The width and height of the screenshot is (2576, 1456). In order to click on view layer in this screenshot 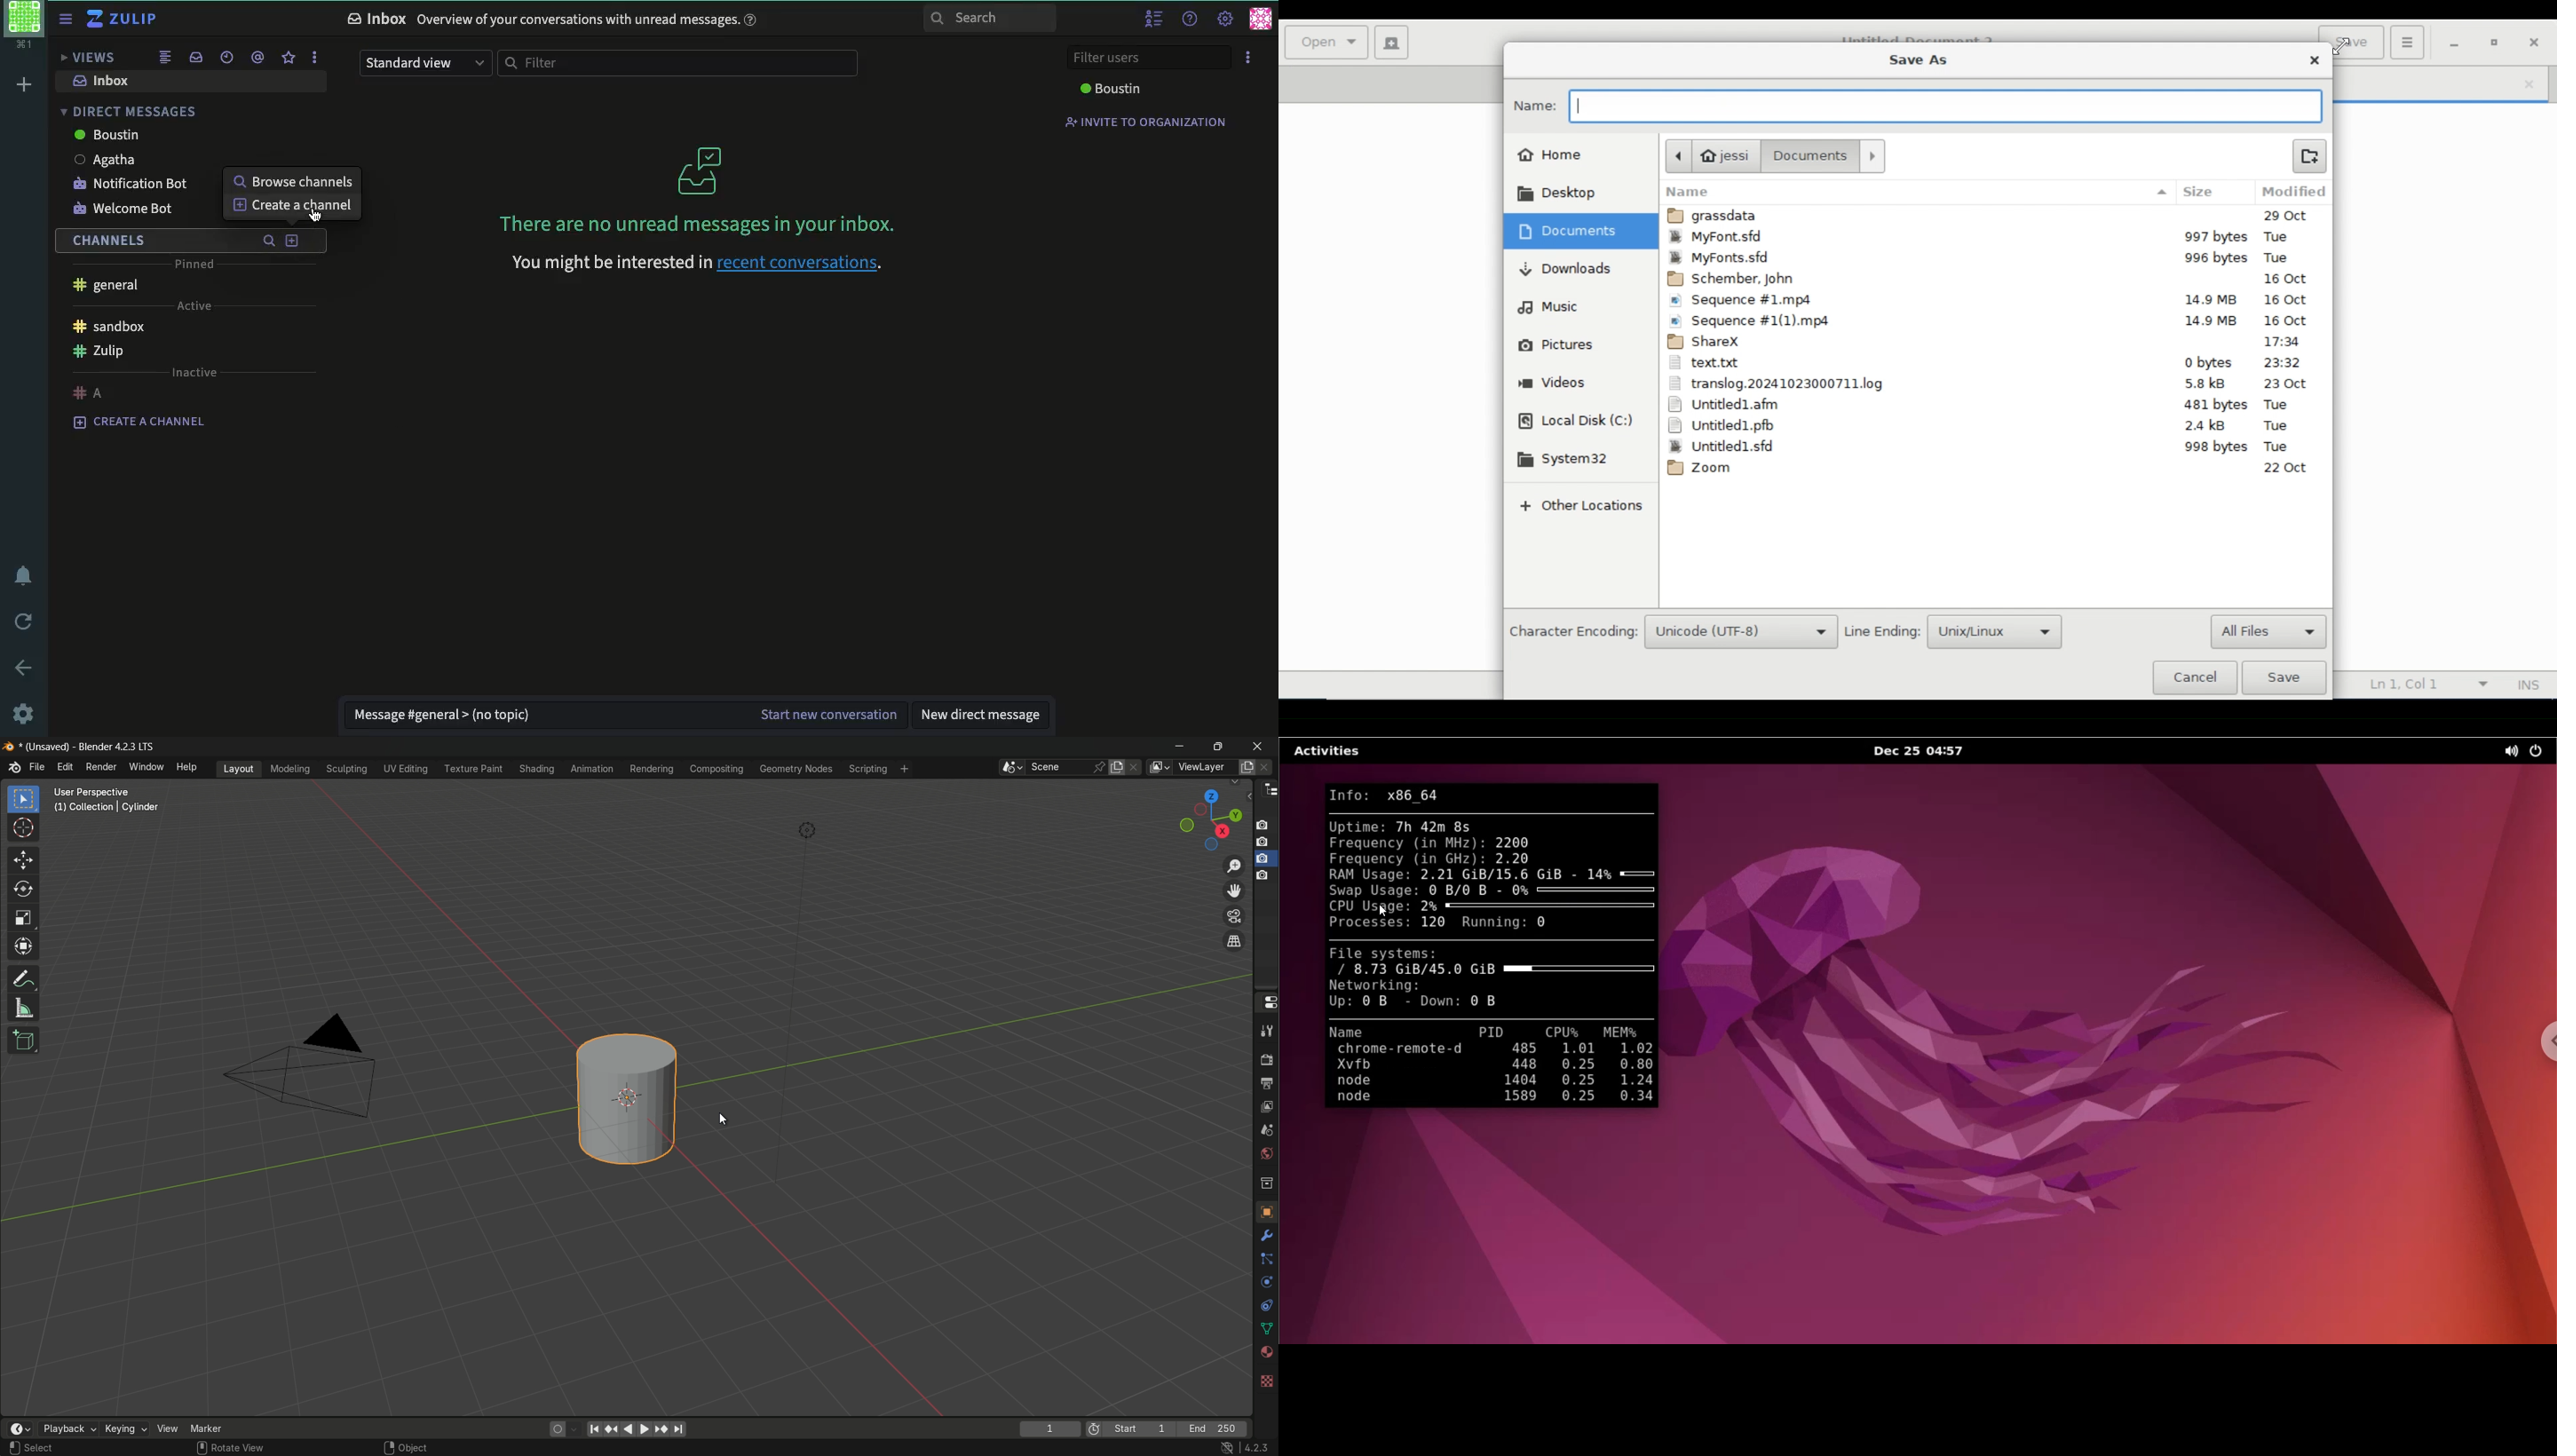, I will do `click(1265, 1108)`.